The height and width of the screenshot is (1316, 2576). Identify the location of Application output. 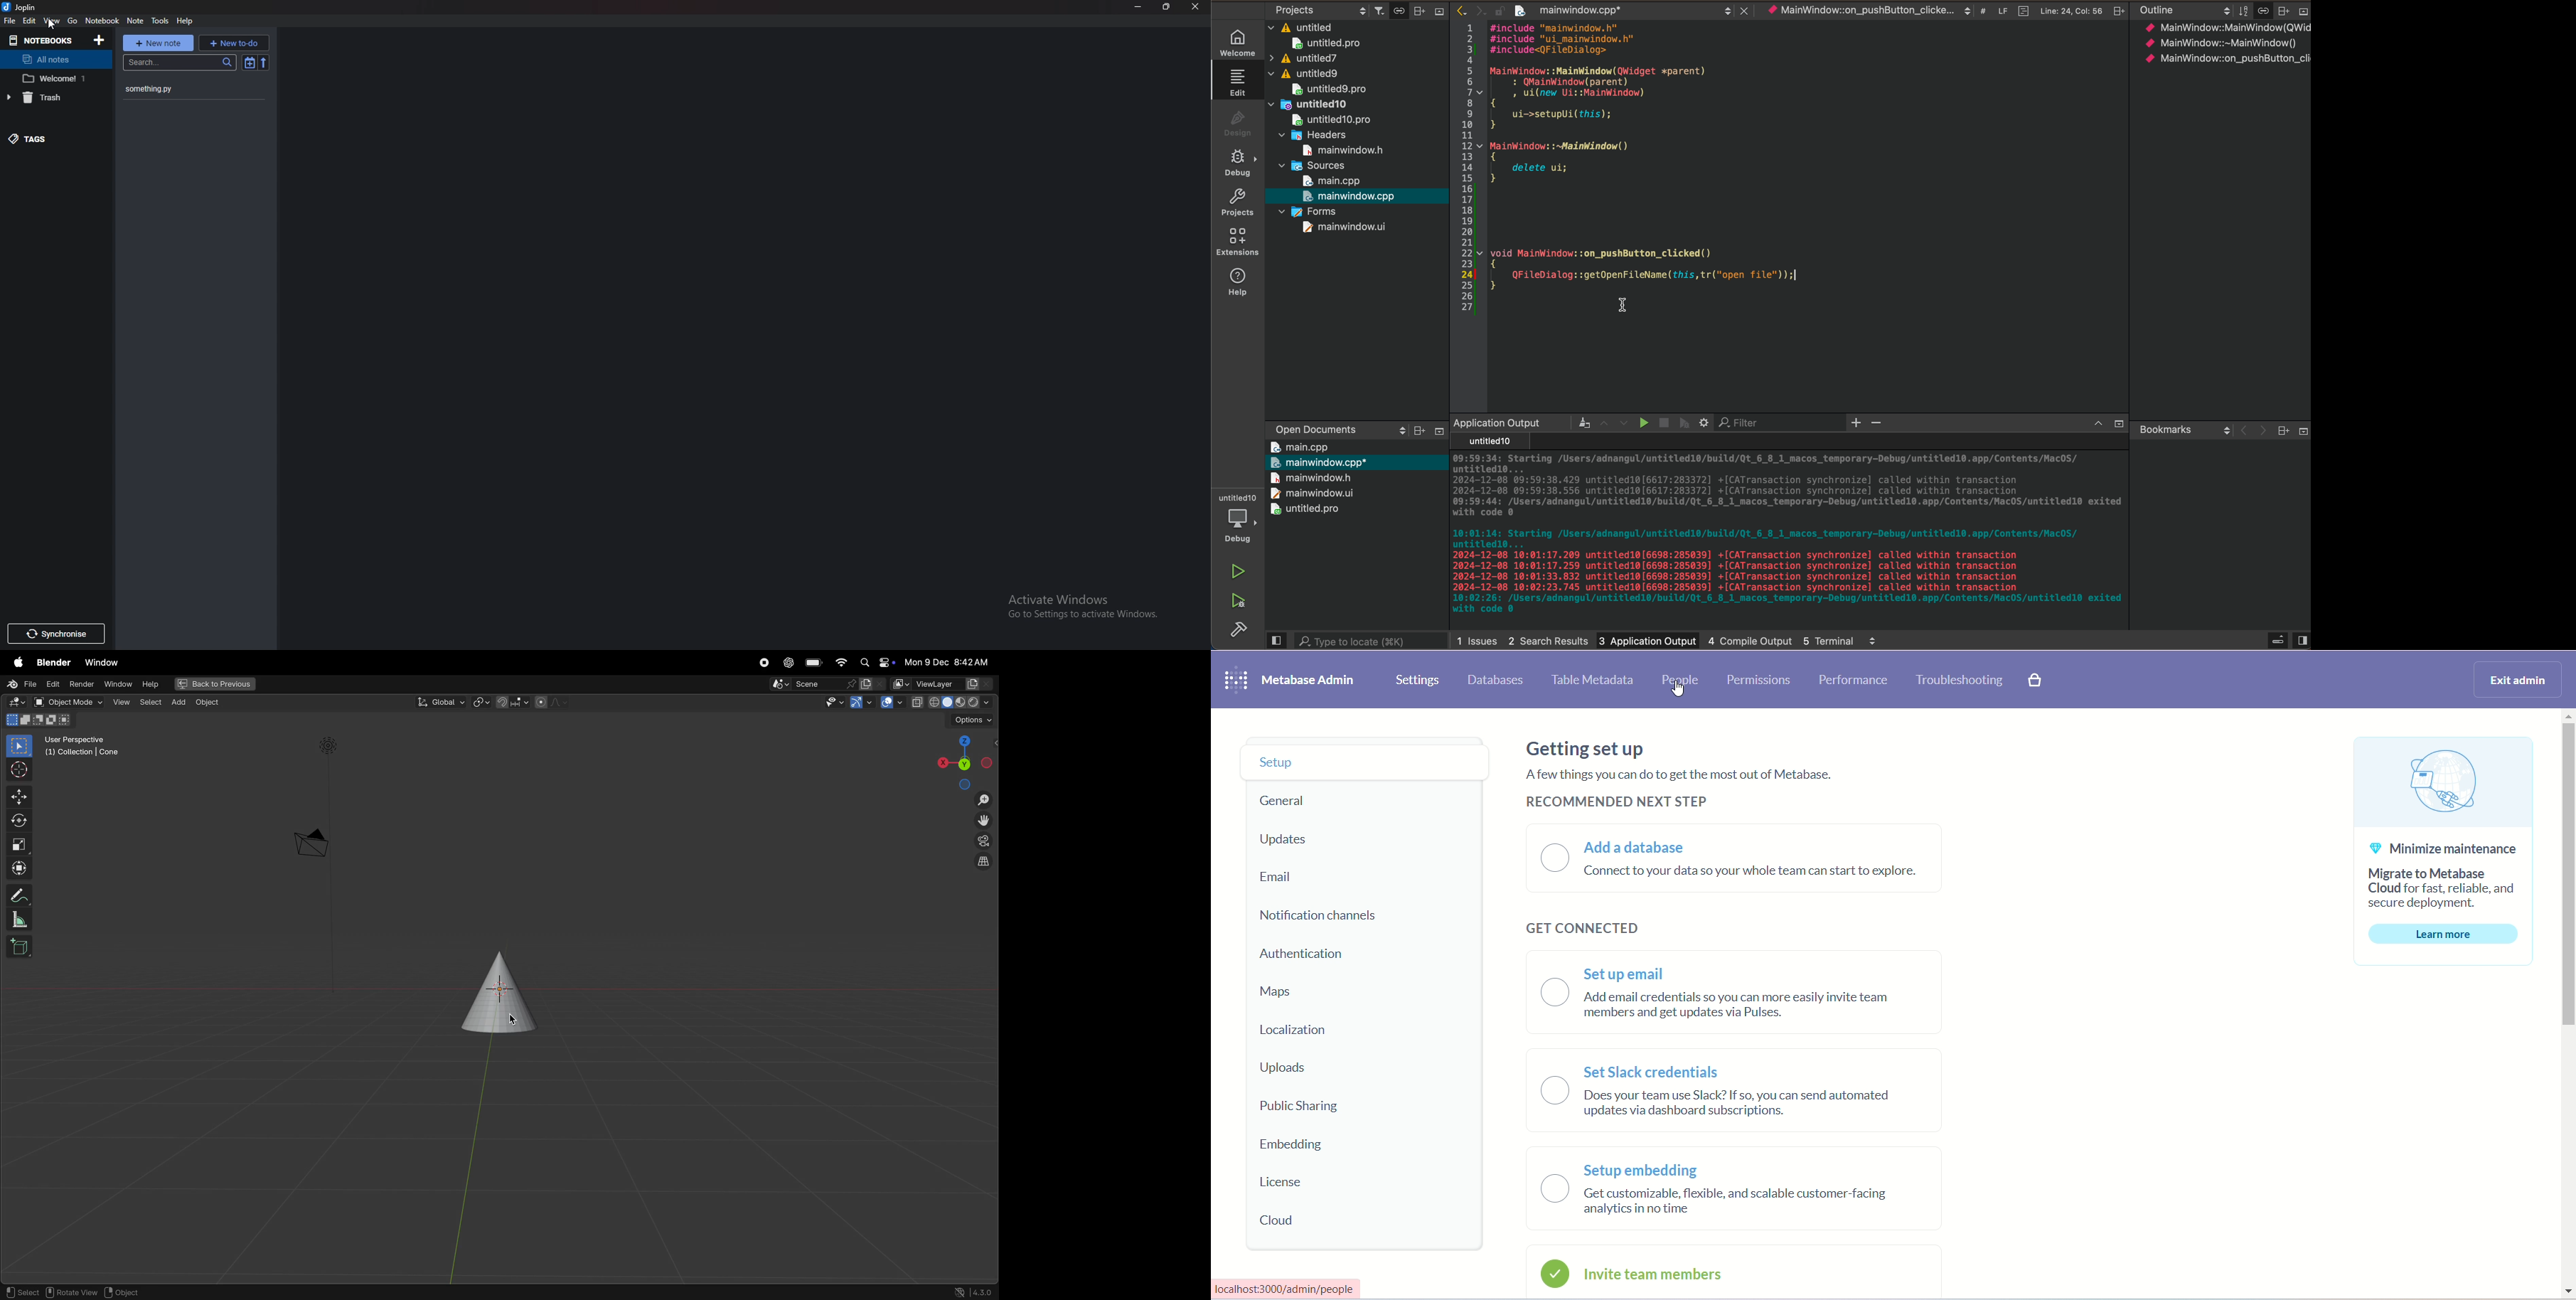
(1496, 422).